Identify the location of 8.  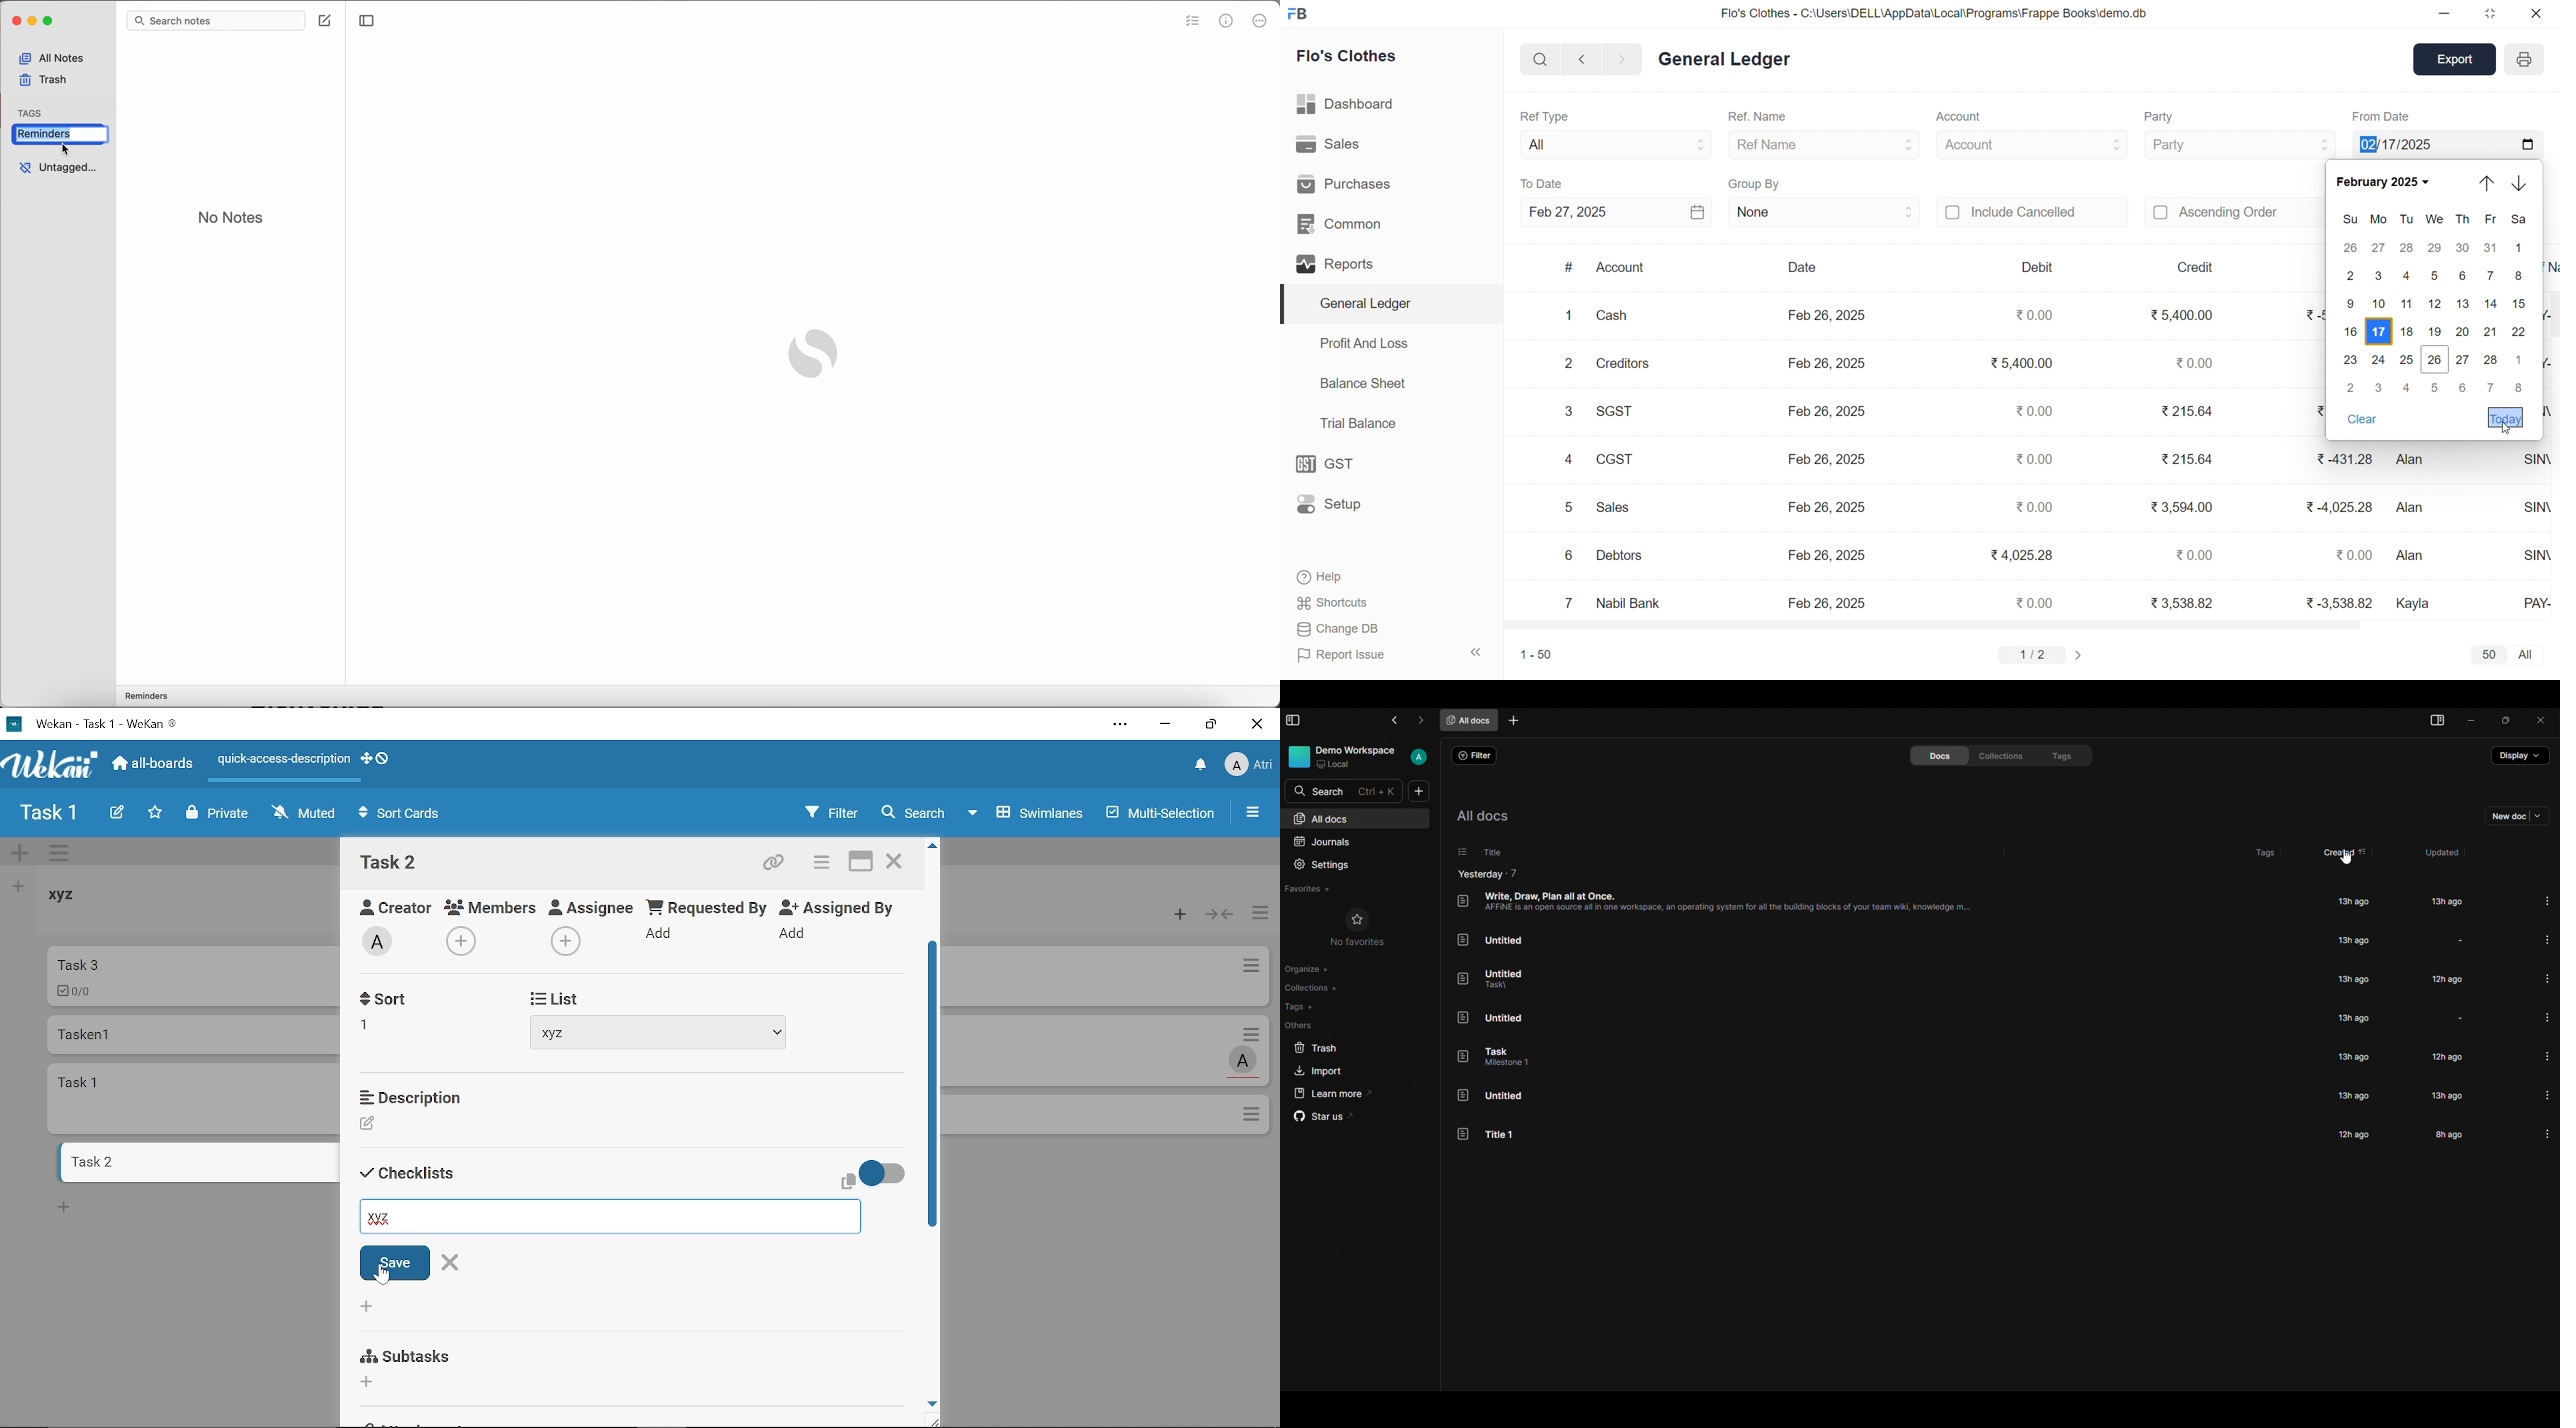
(2516, 390).